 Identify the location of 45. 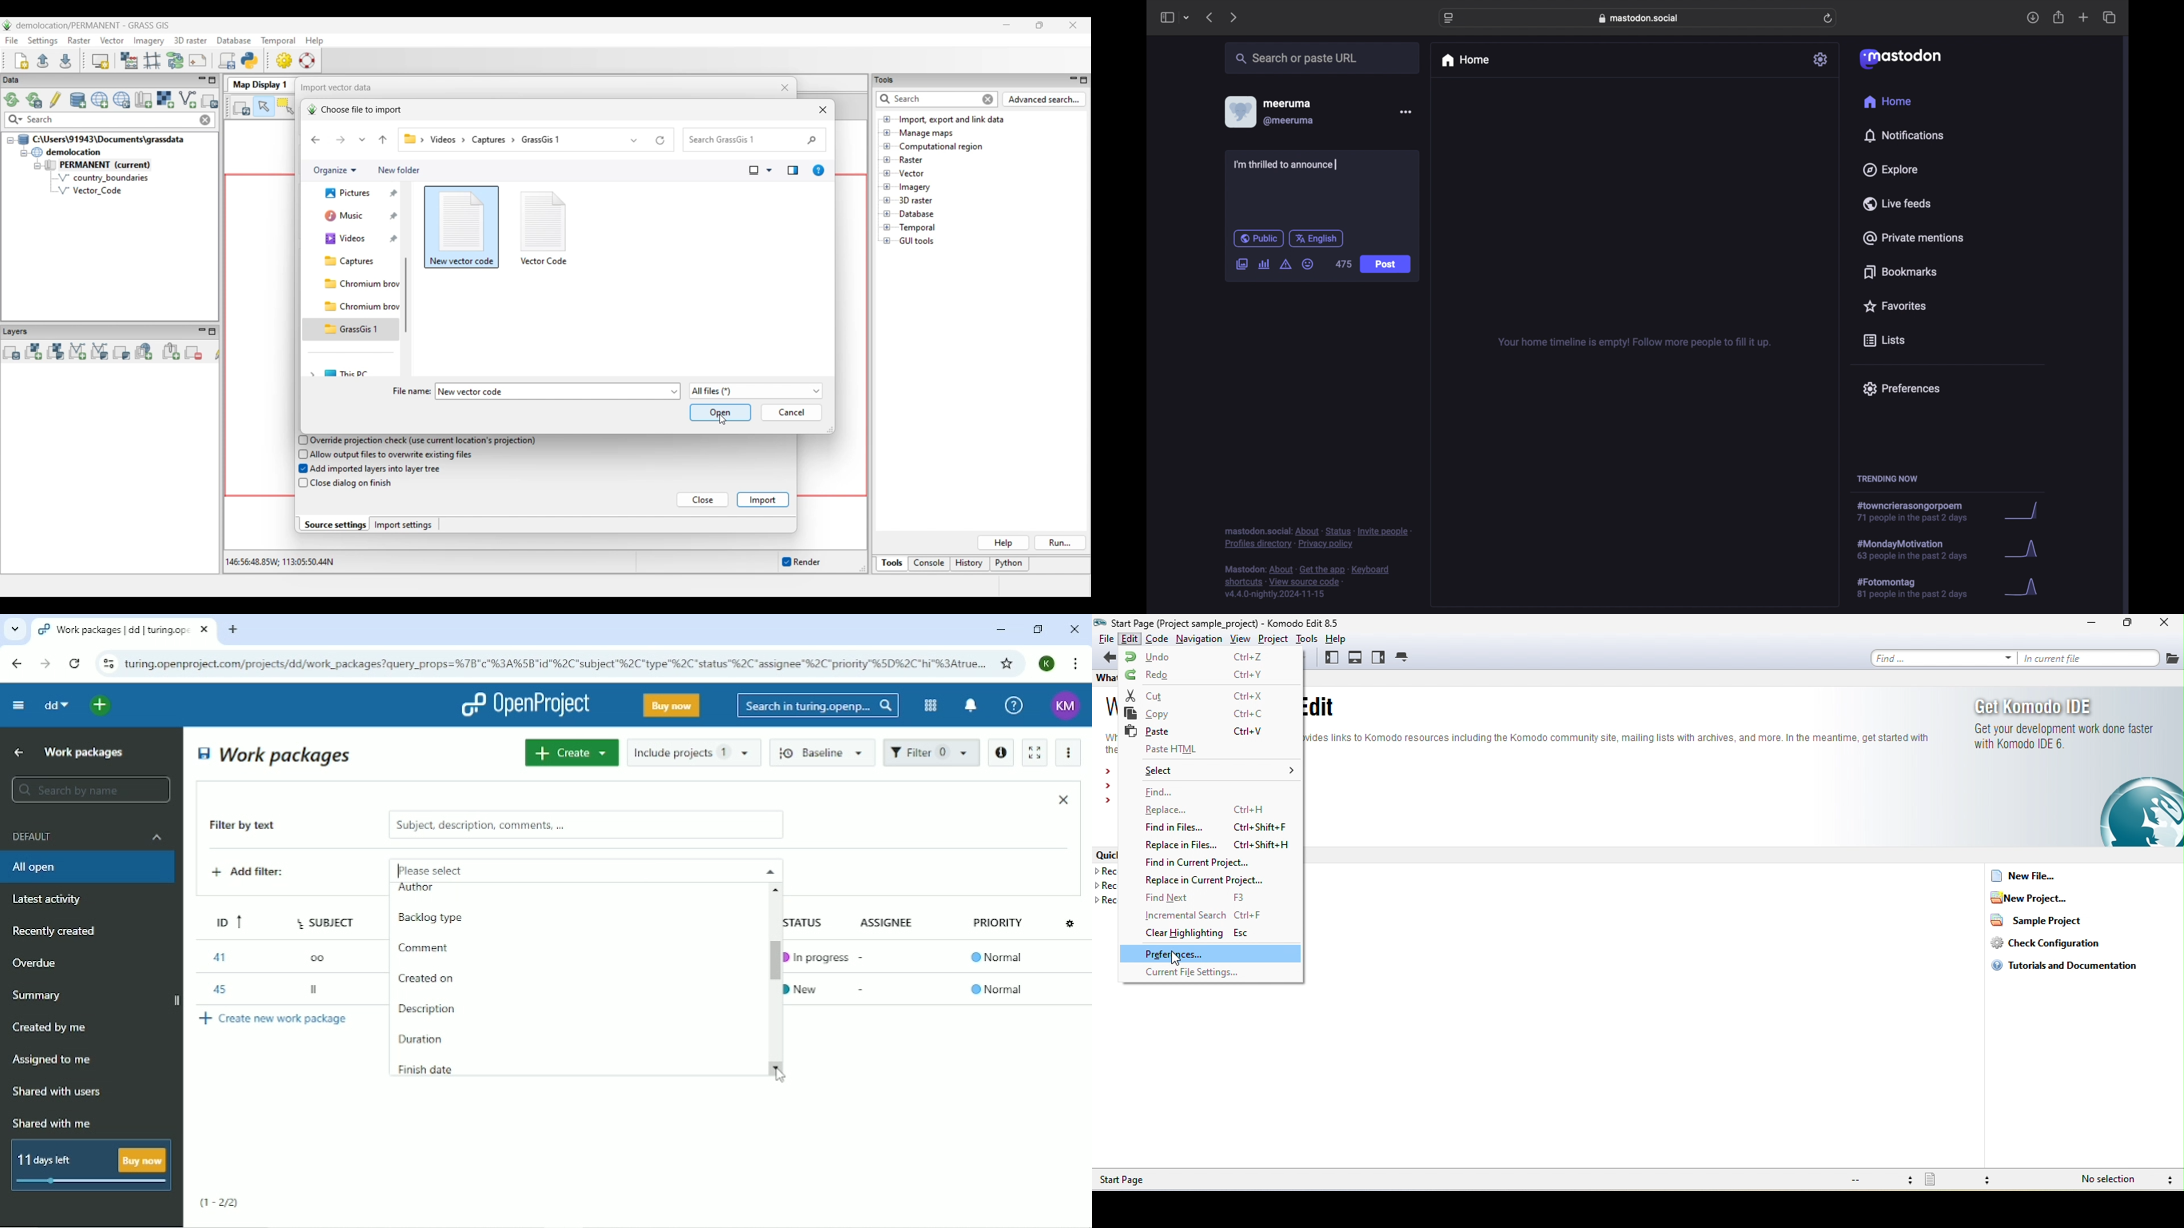
(217, 987).